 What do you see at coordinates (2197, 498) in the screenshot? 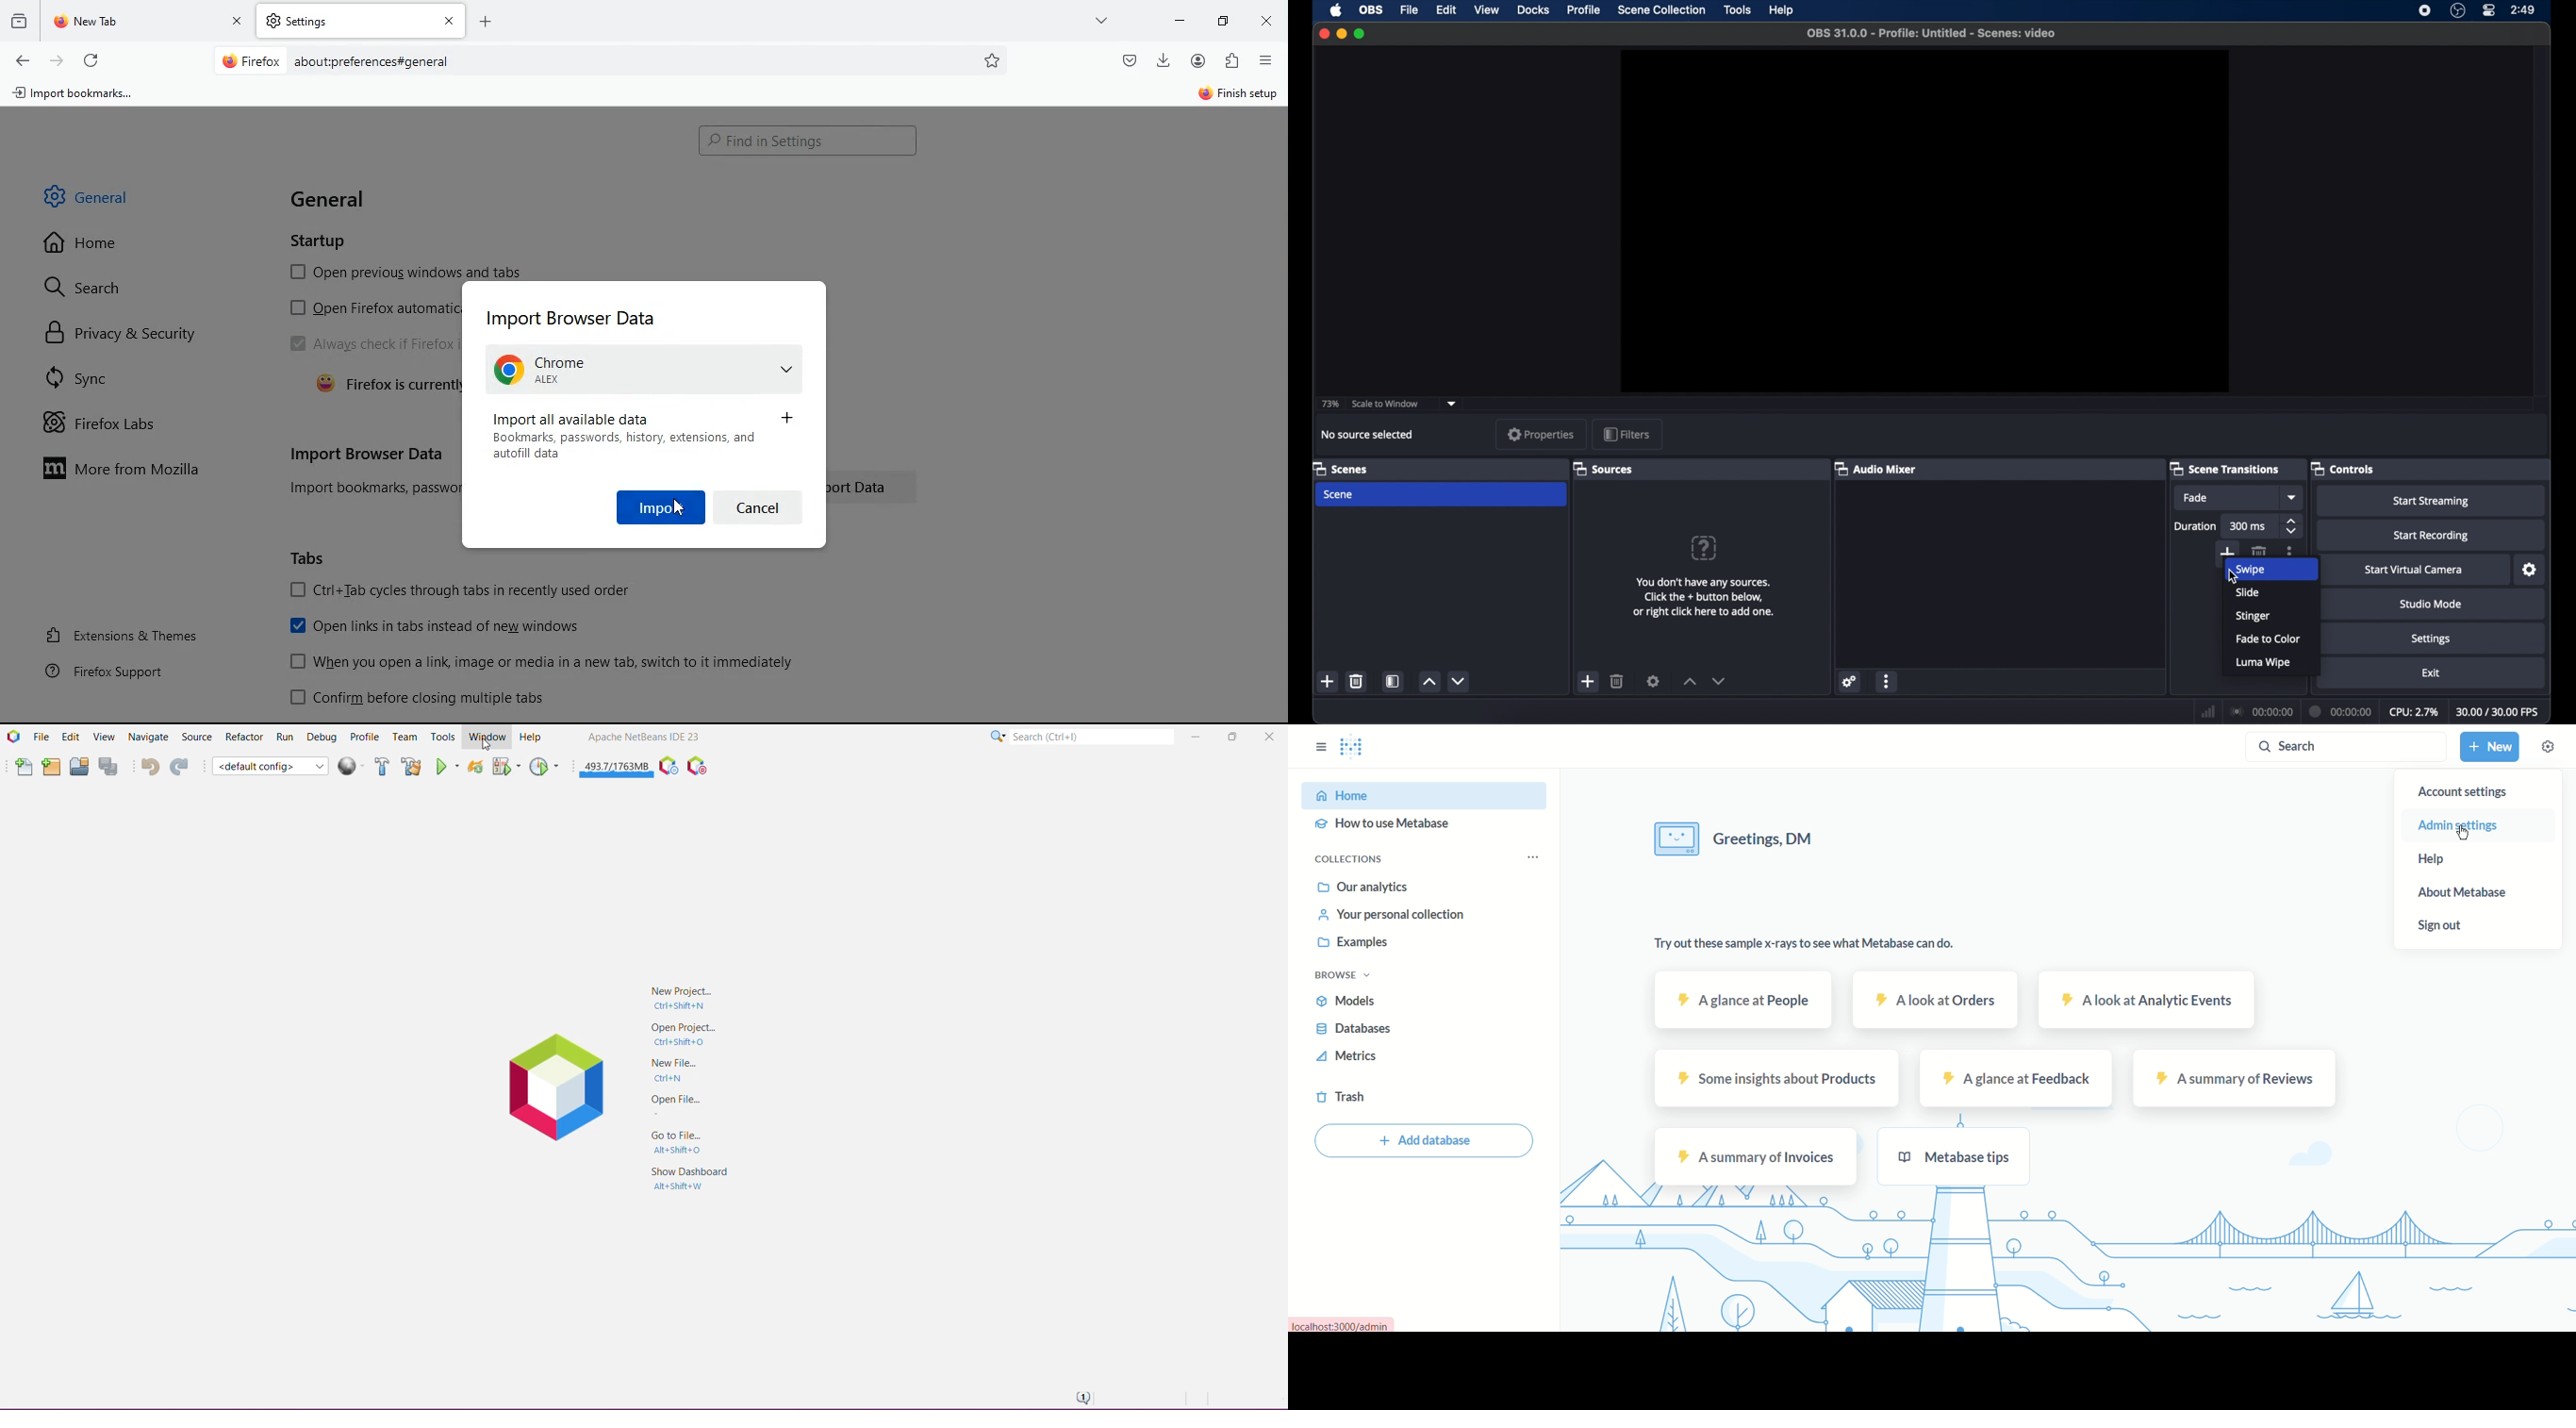
I see `fade` at bounding box center [2197, 498].